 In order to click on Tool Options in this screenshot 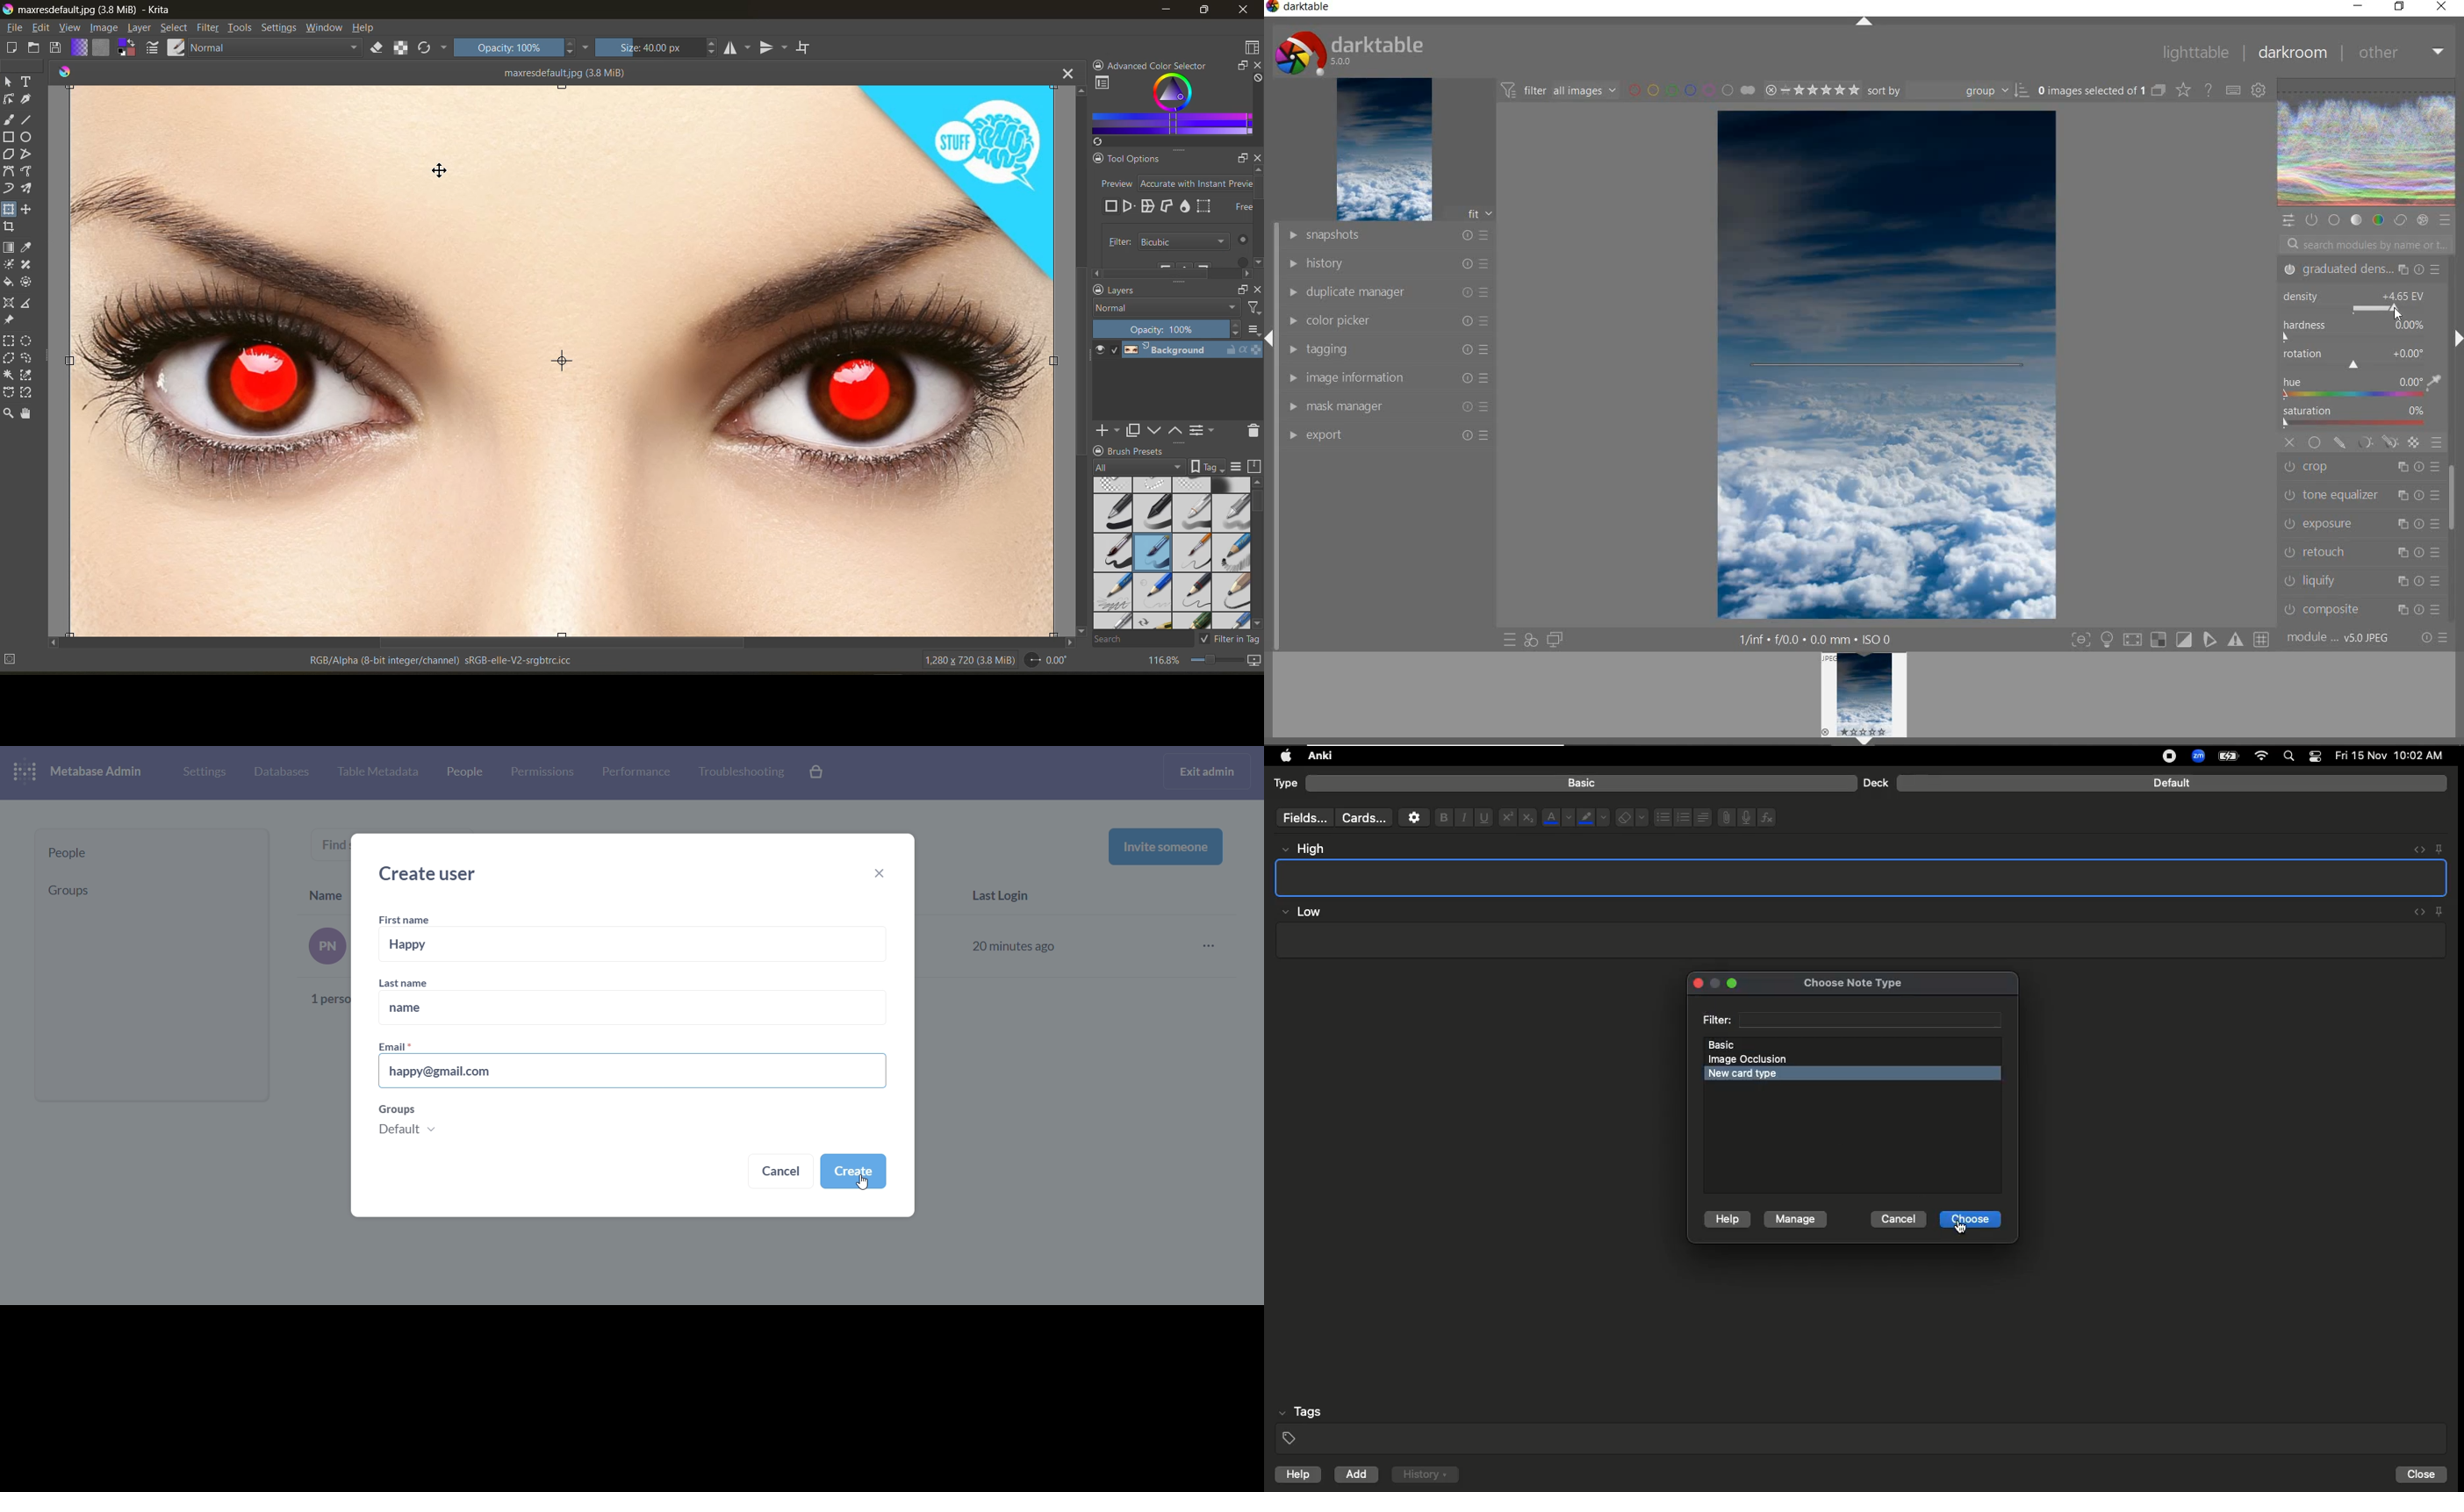, I will do `click(1127, 158)`.